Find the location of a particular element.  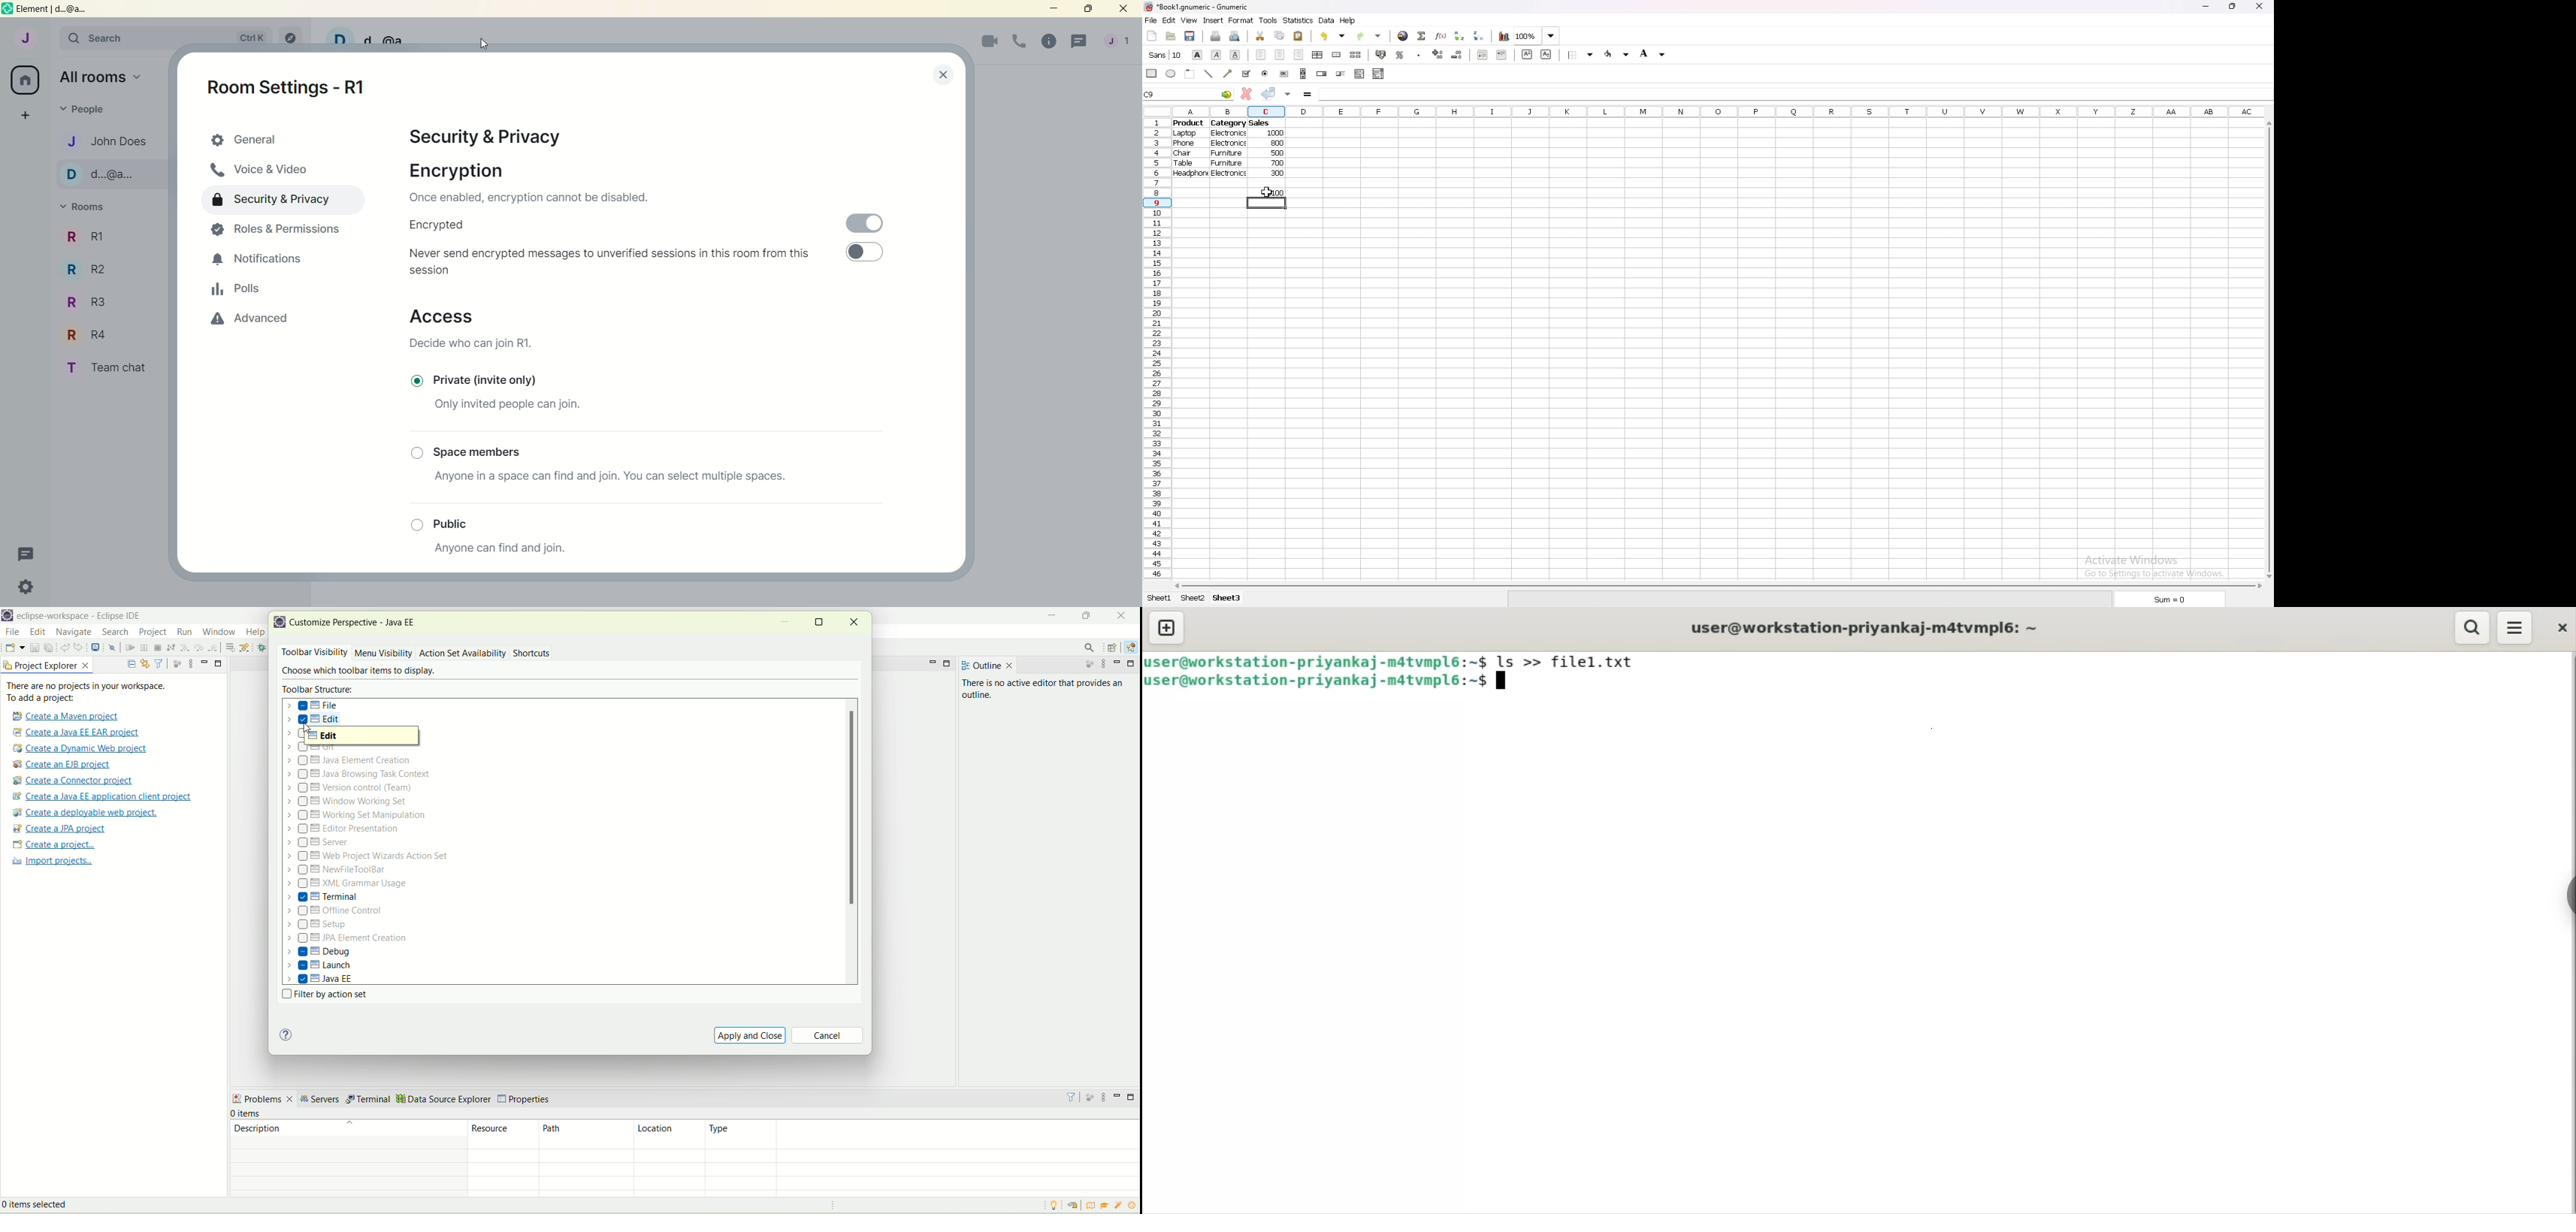

1000 is located at coordinates (1277, 134).